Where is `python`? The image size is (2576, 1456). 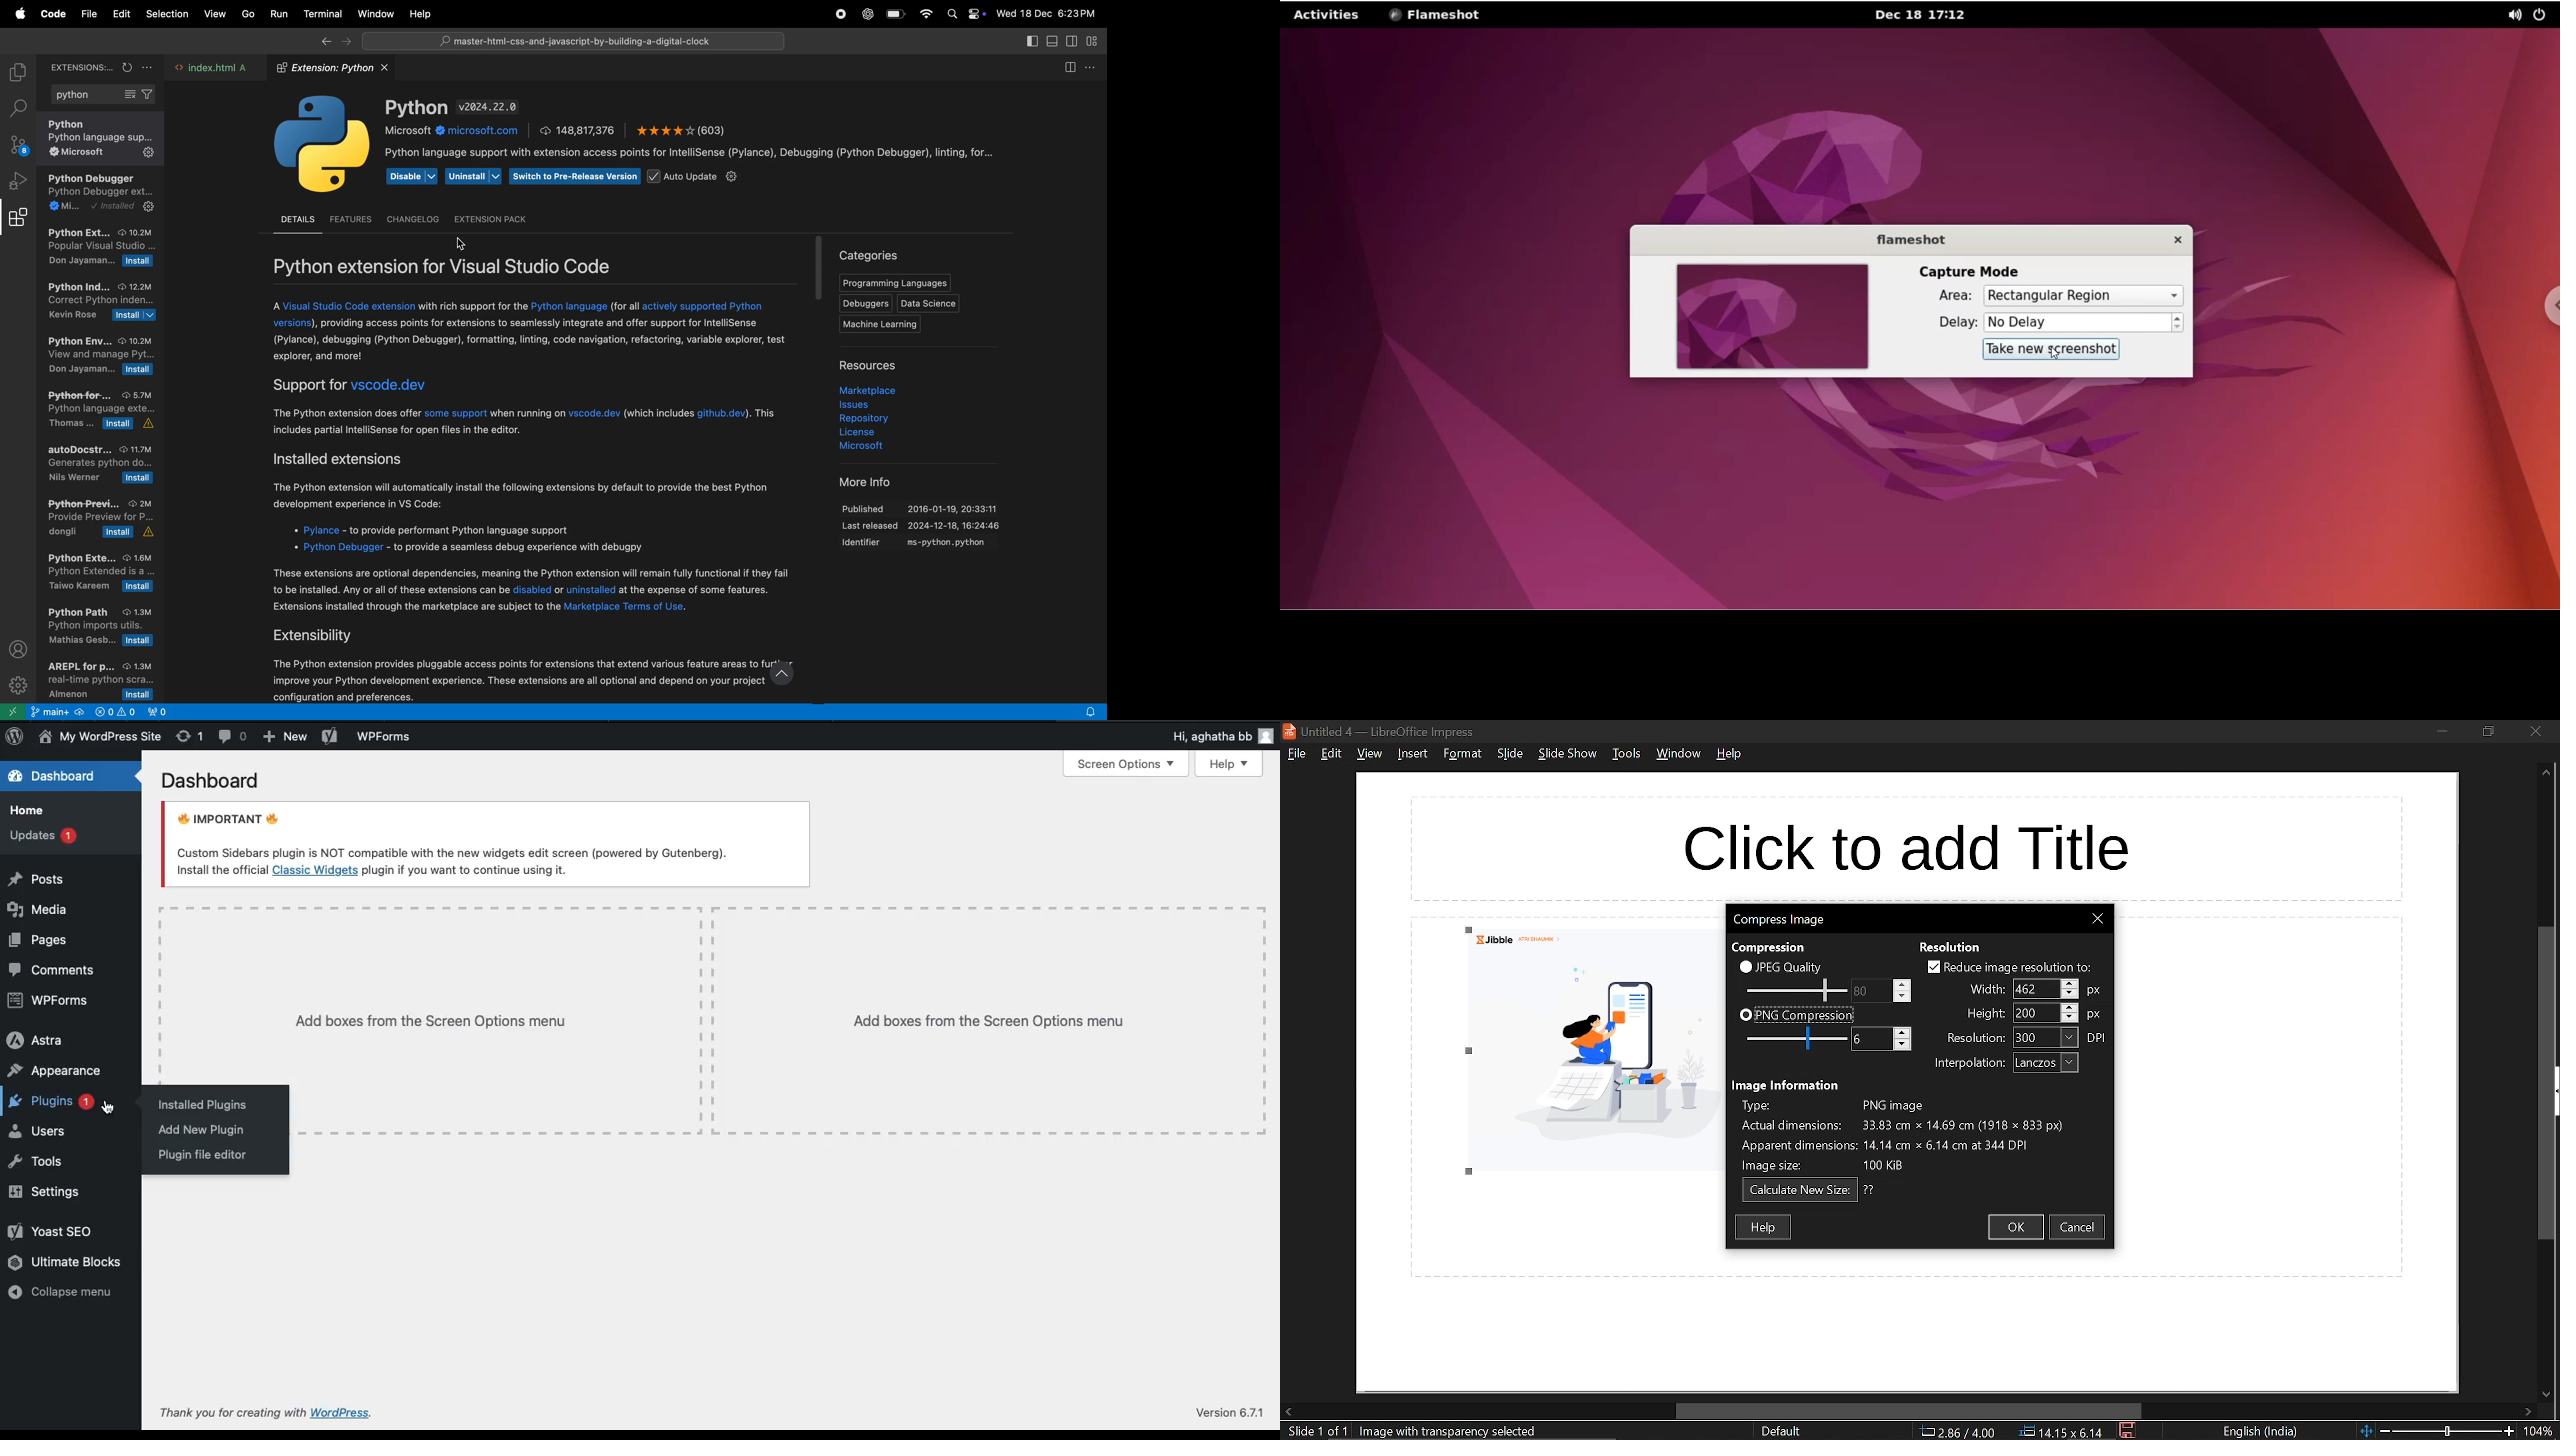 python is located at coordinates (103, 95).